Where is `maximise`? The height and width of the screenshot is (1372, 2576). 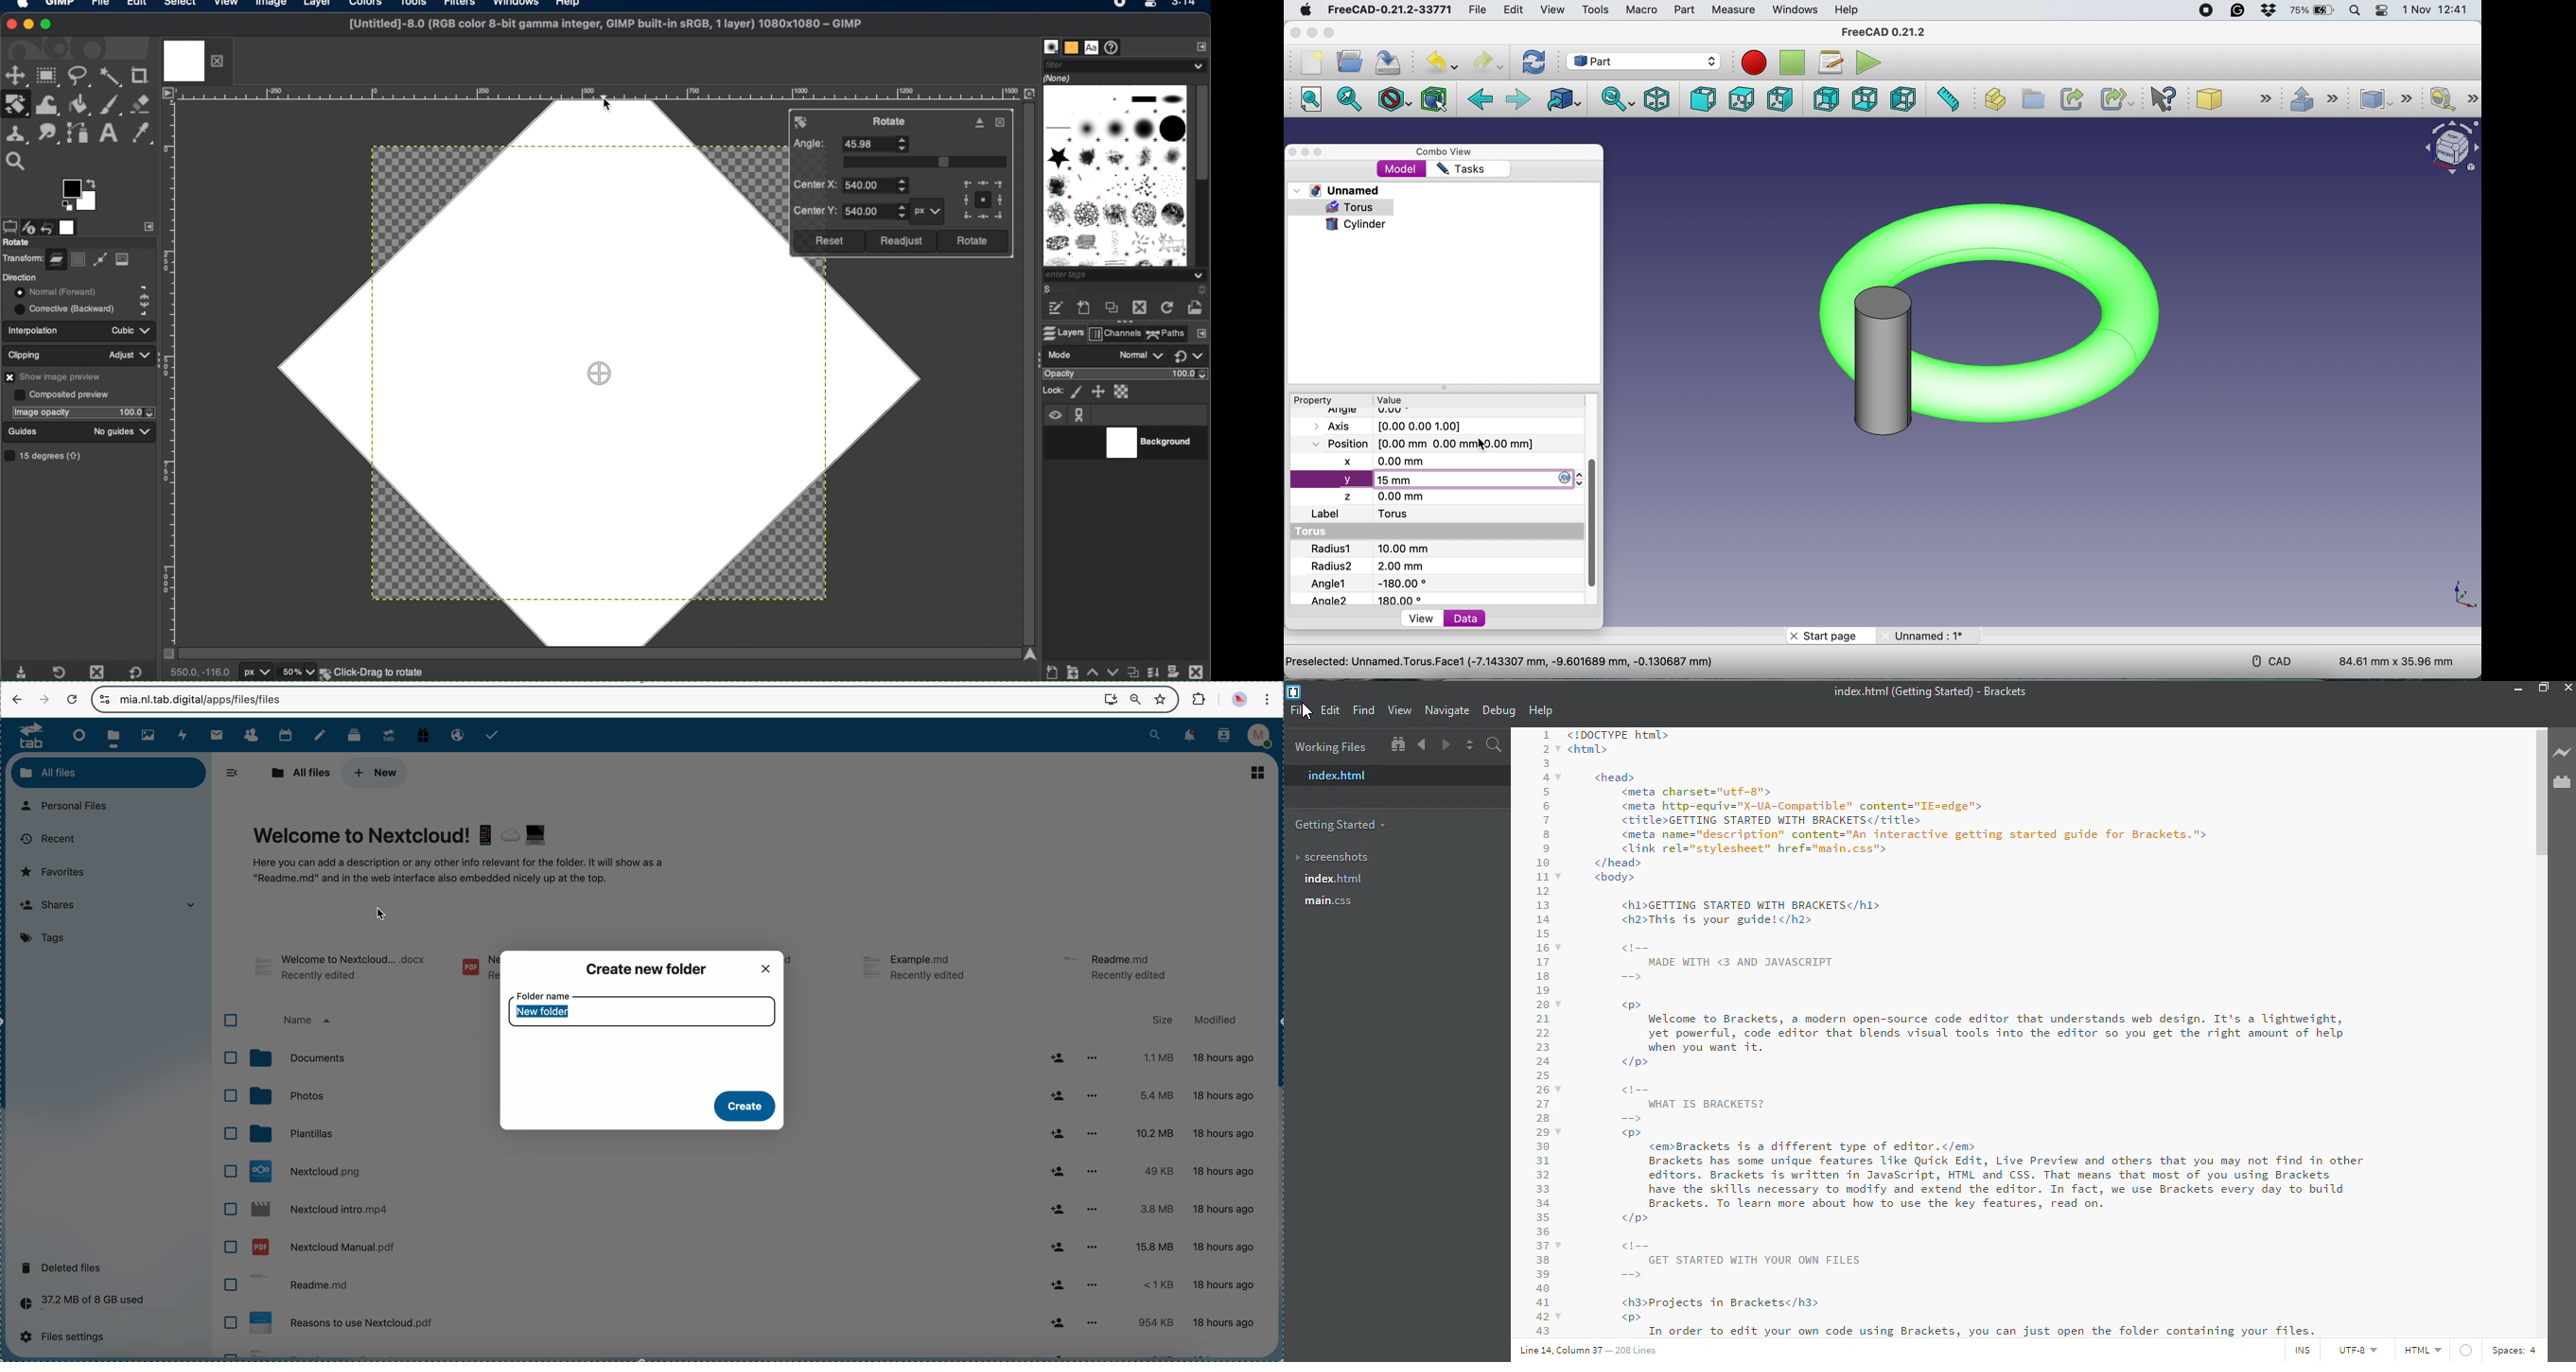 maximise is located at coordinates (1330, 34).